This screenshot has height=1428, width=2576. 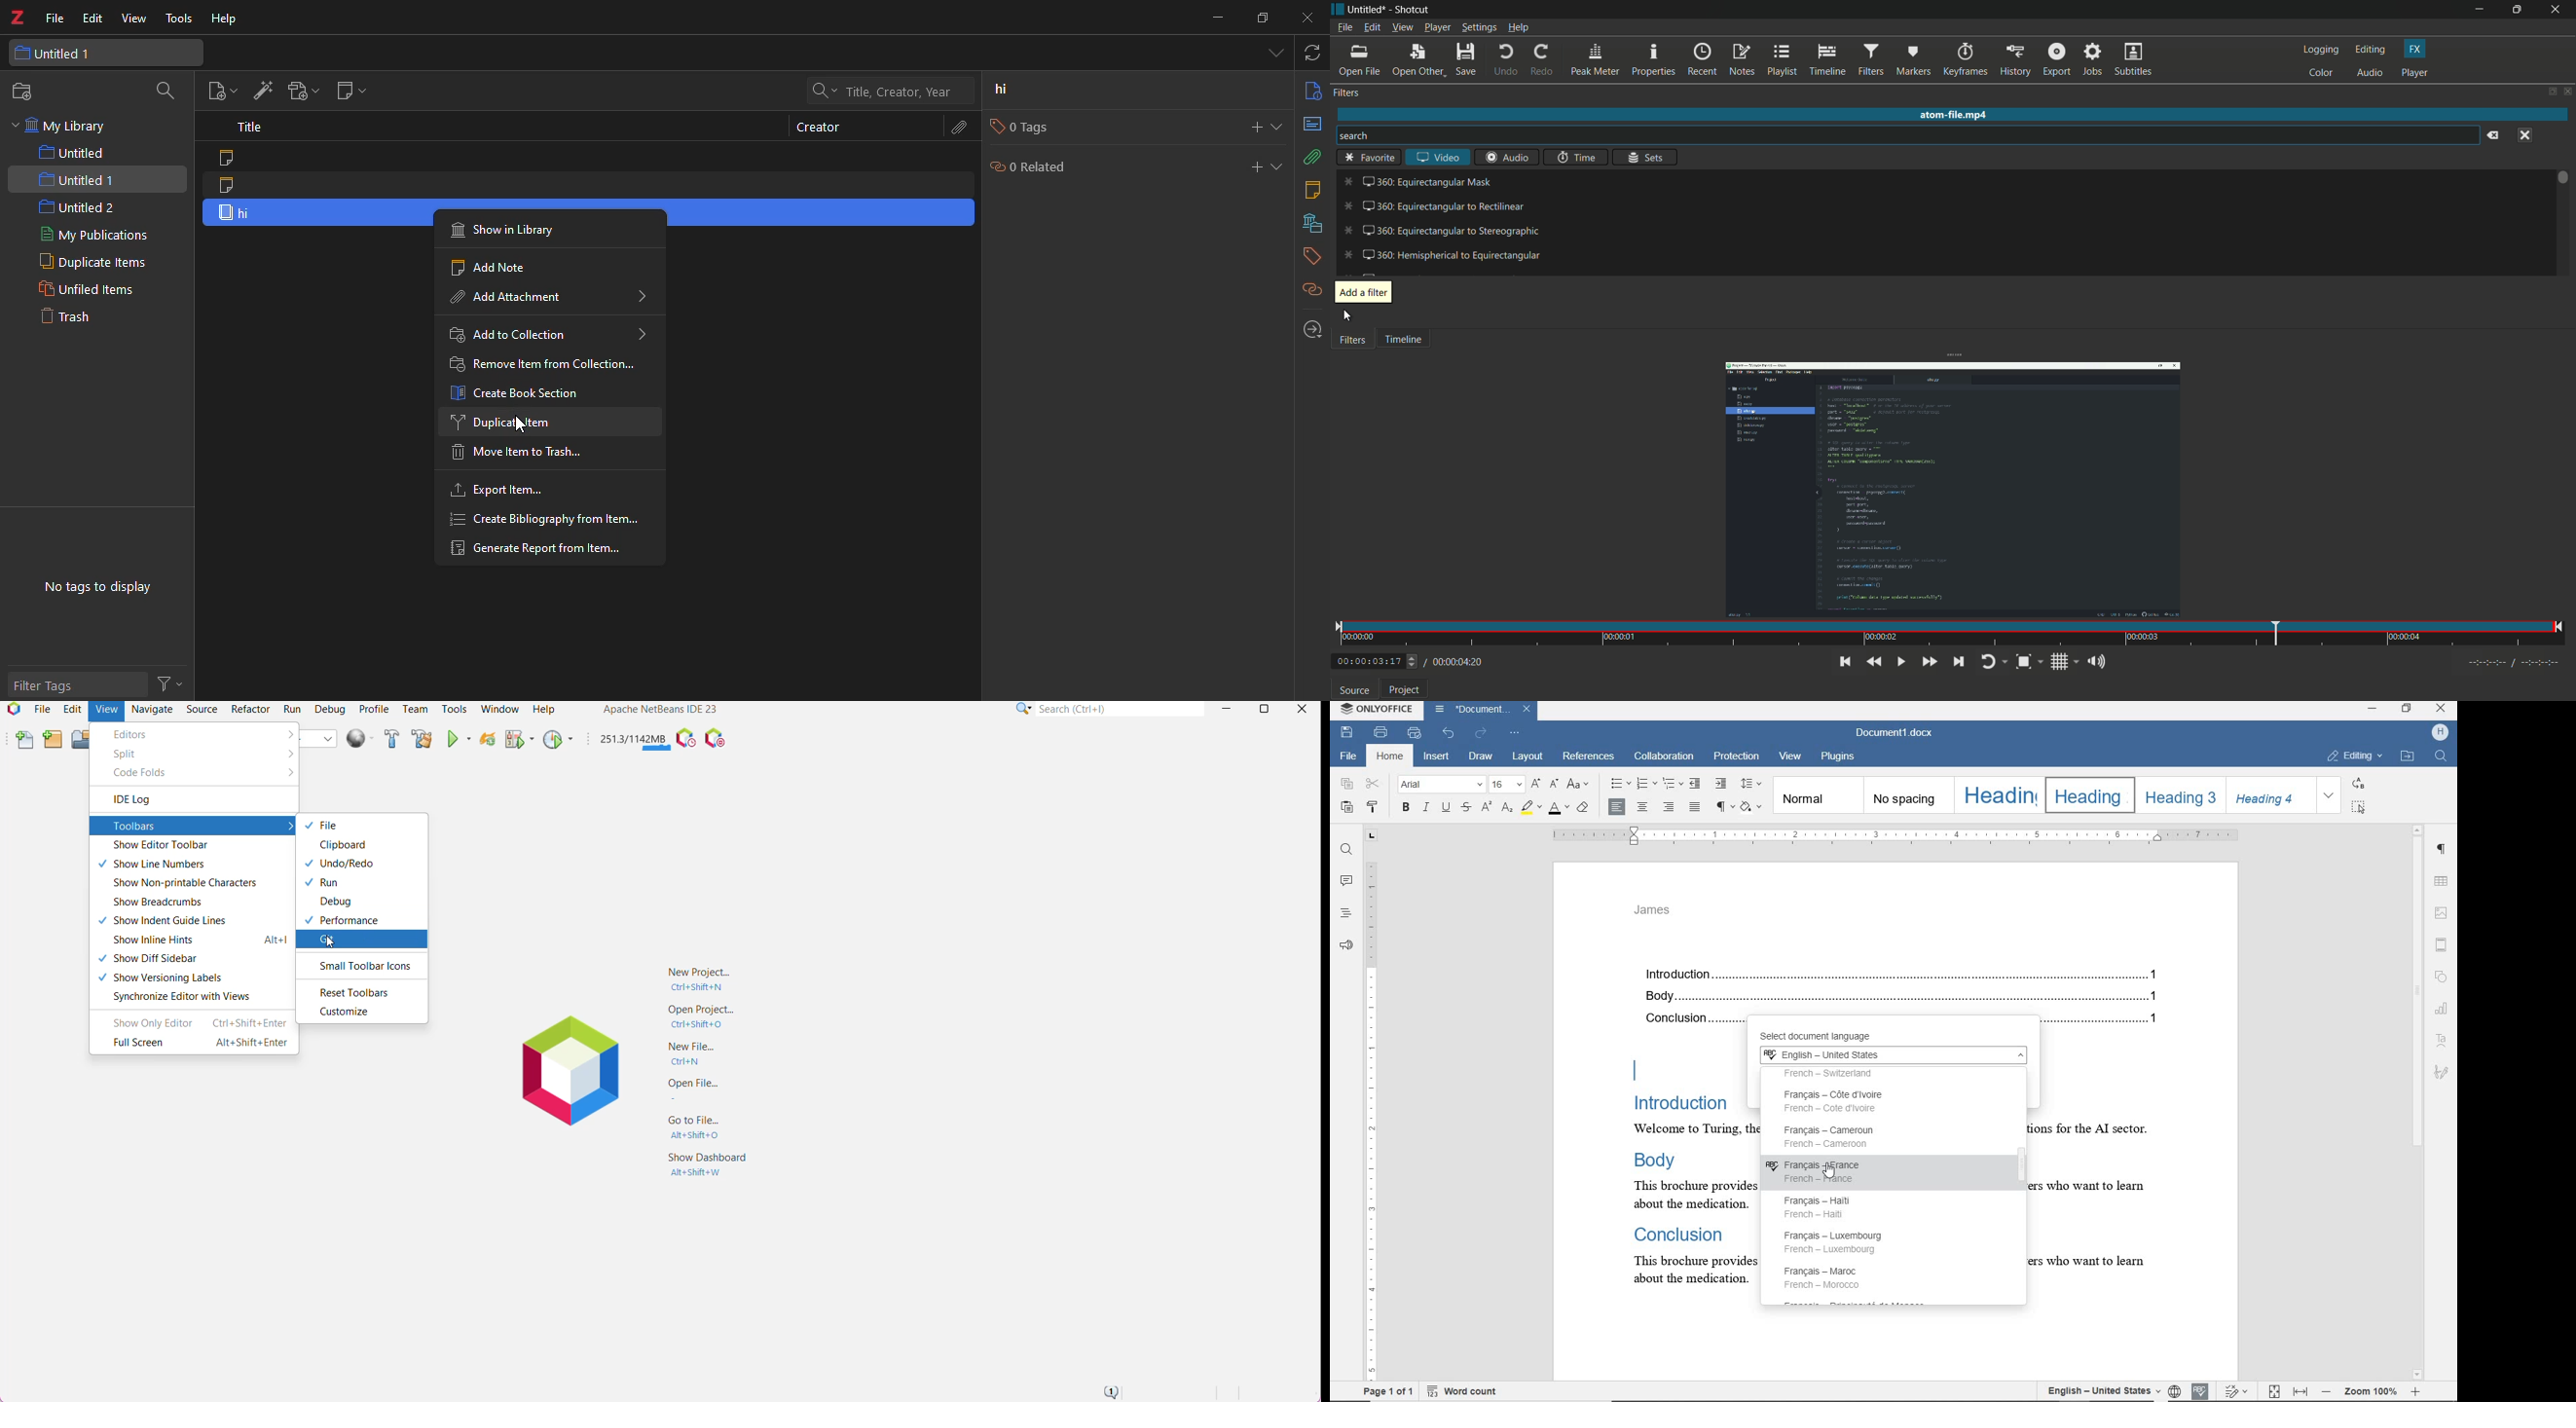 What do you see at coordinates (1411, 11) in the screenshot?
I see `shotcut` at bounding box center [1411, 11].